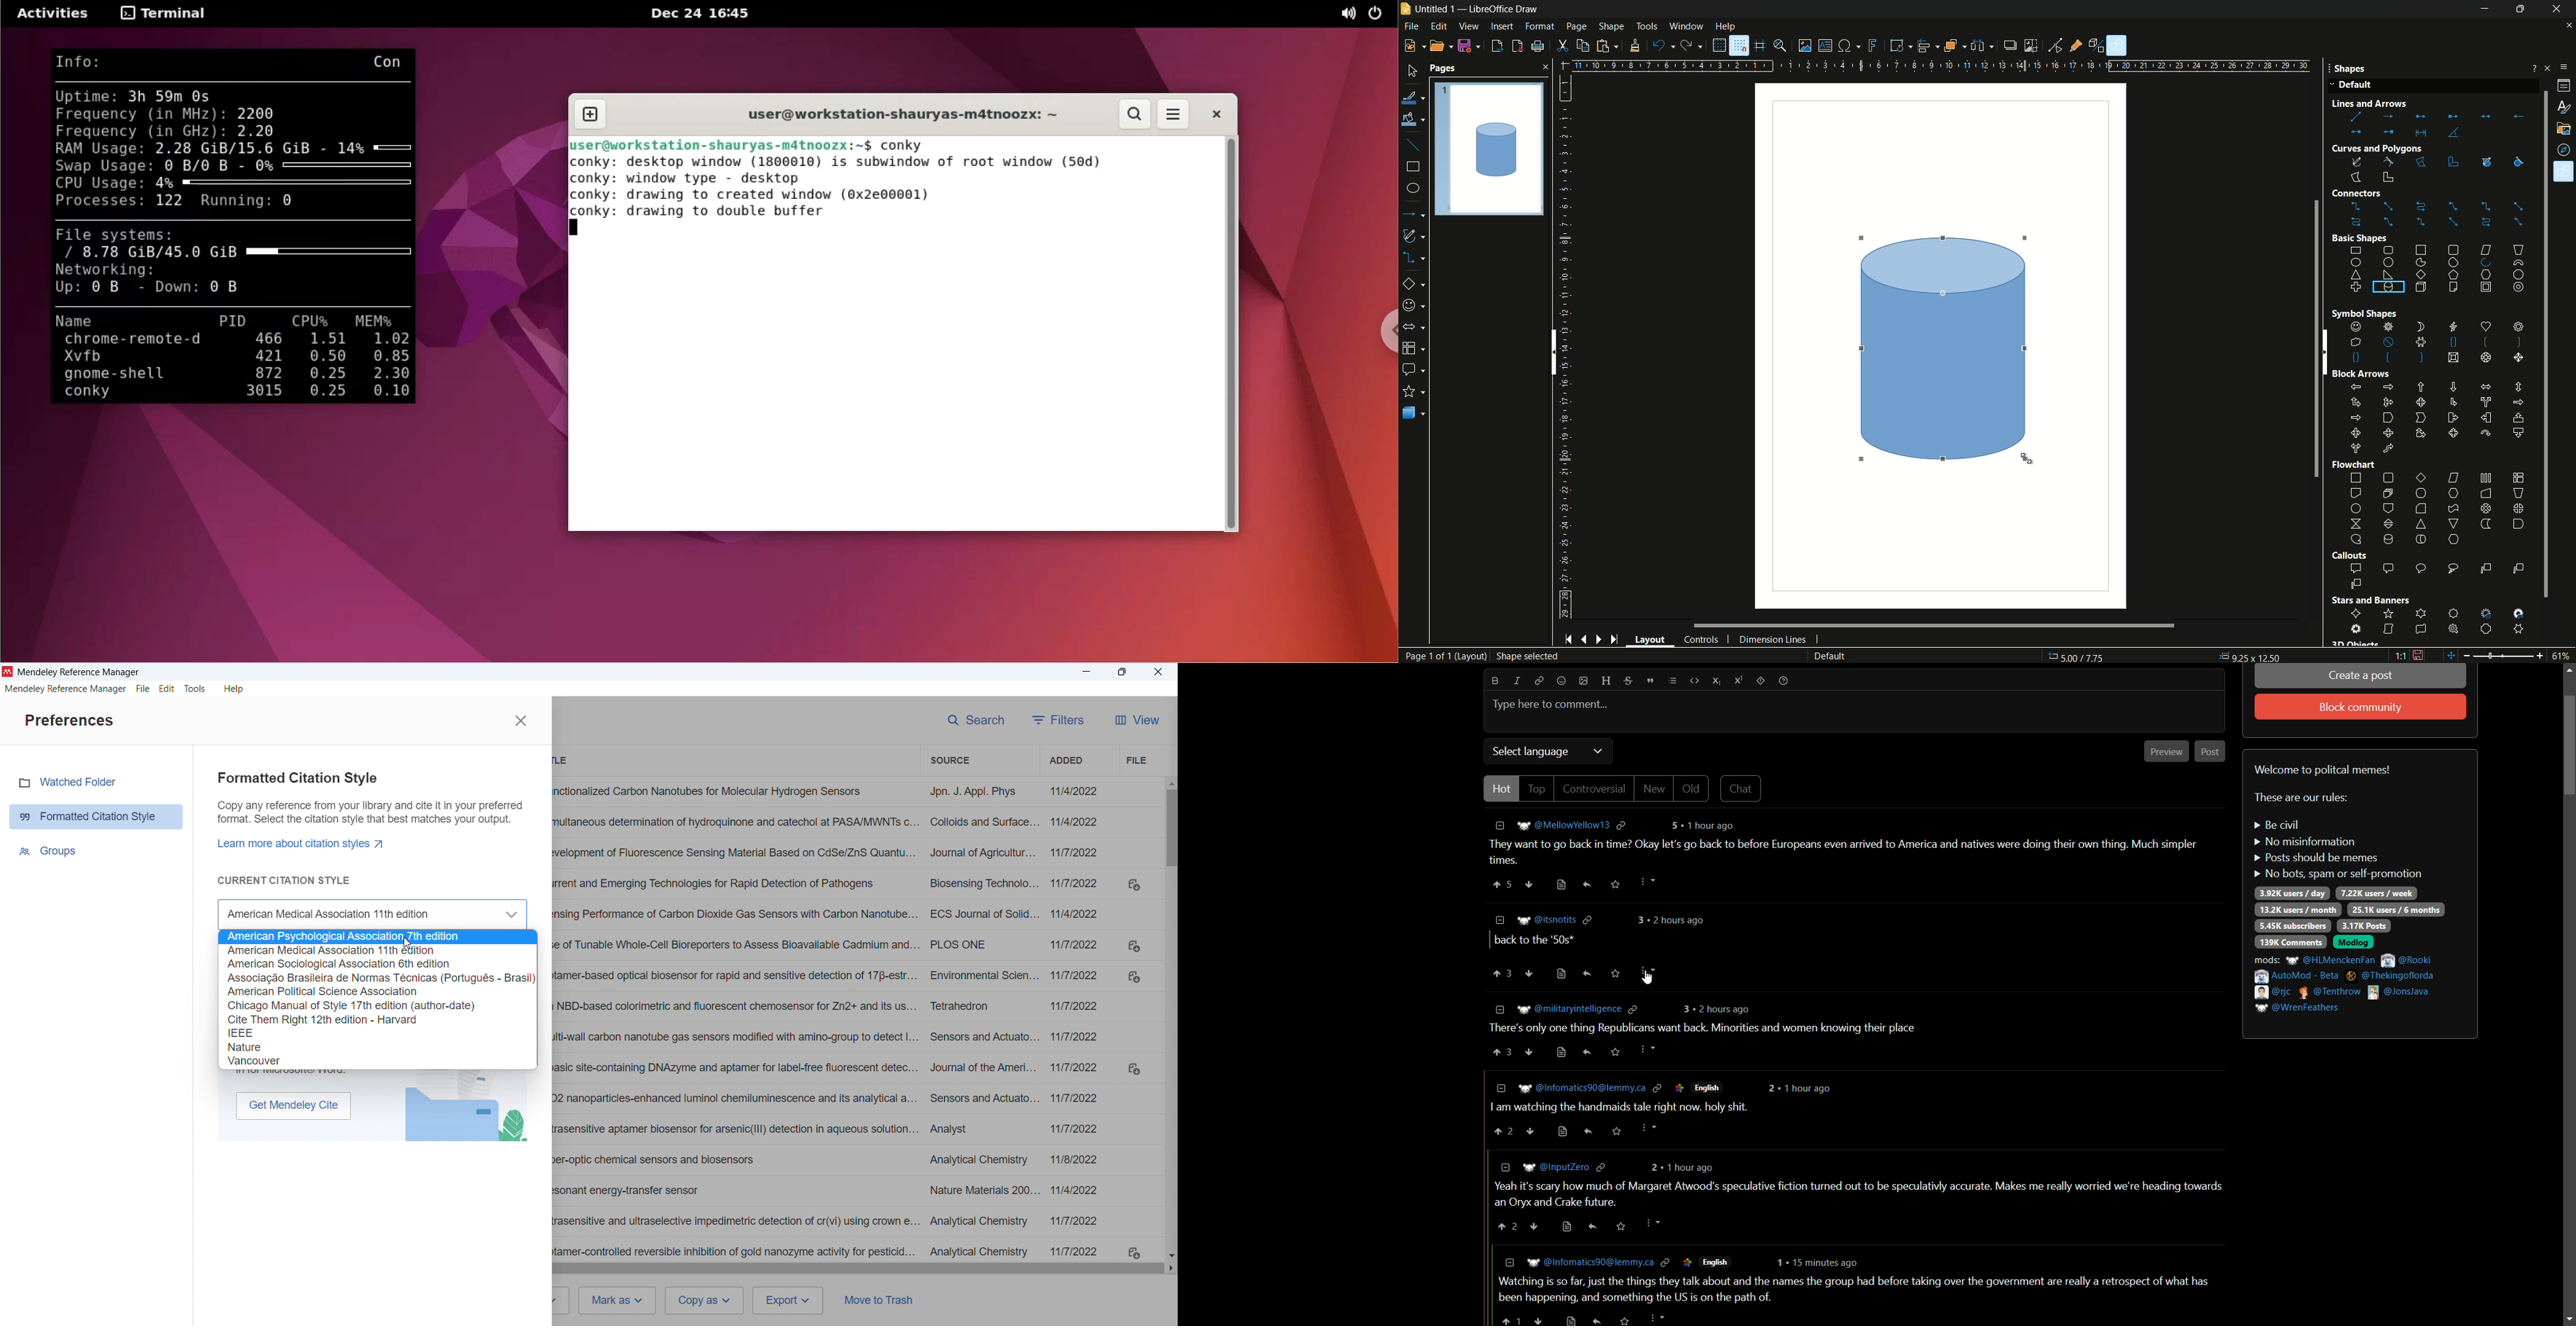  What do you see at coordinates (1613, 26) in the screenshot?
I see `shape menu` at bounding box center [1613, 26].